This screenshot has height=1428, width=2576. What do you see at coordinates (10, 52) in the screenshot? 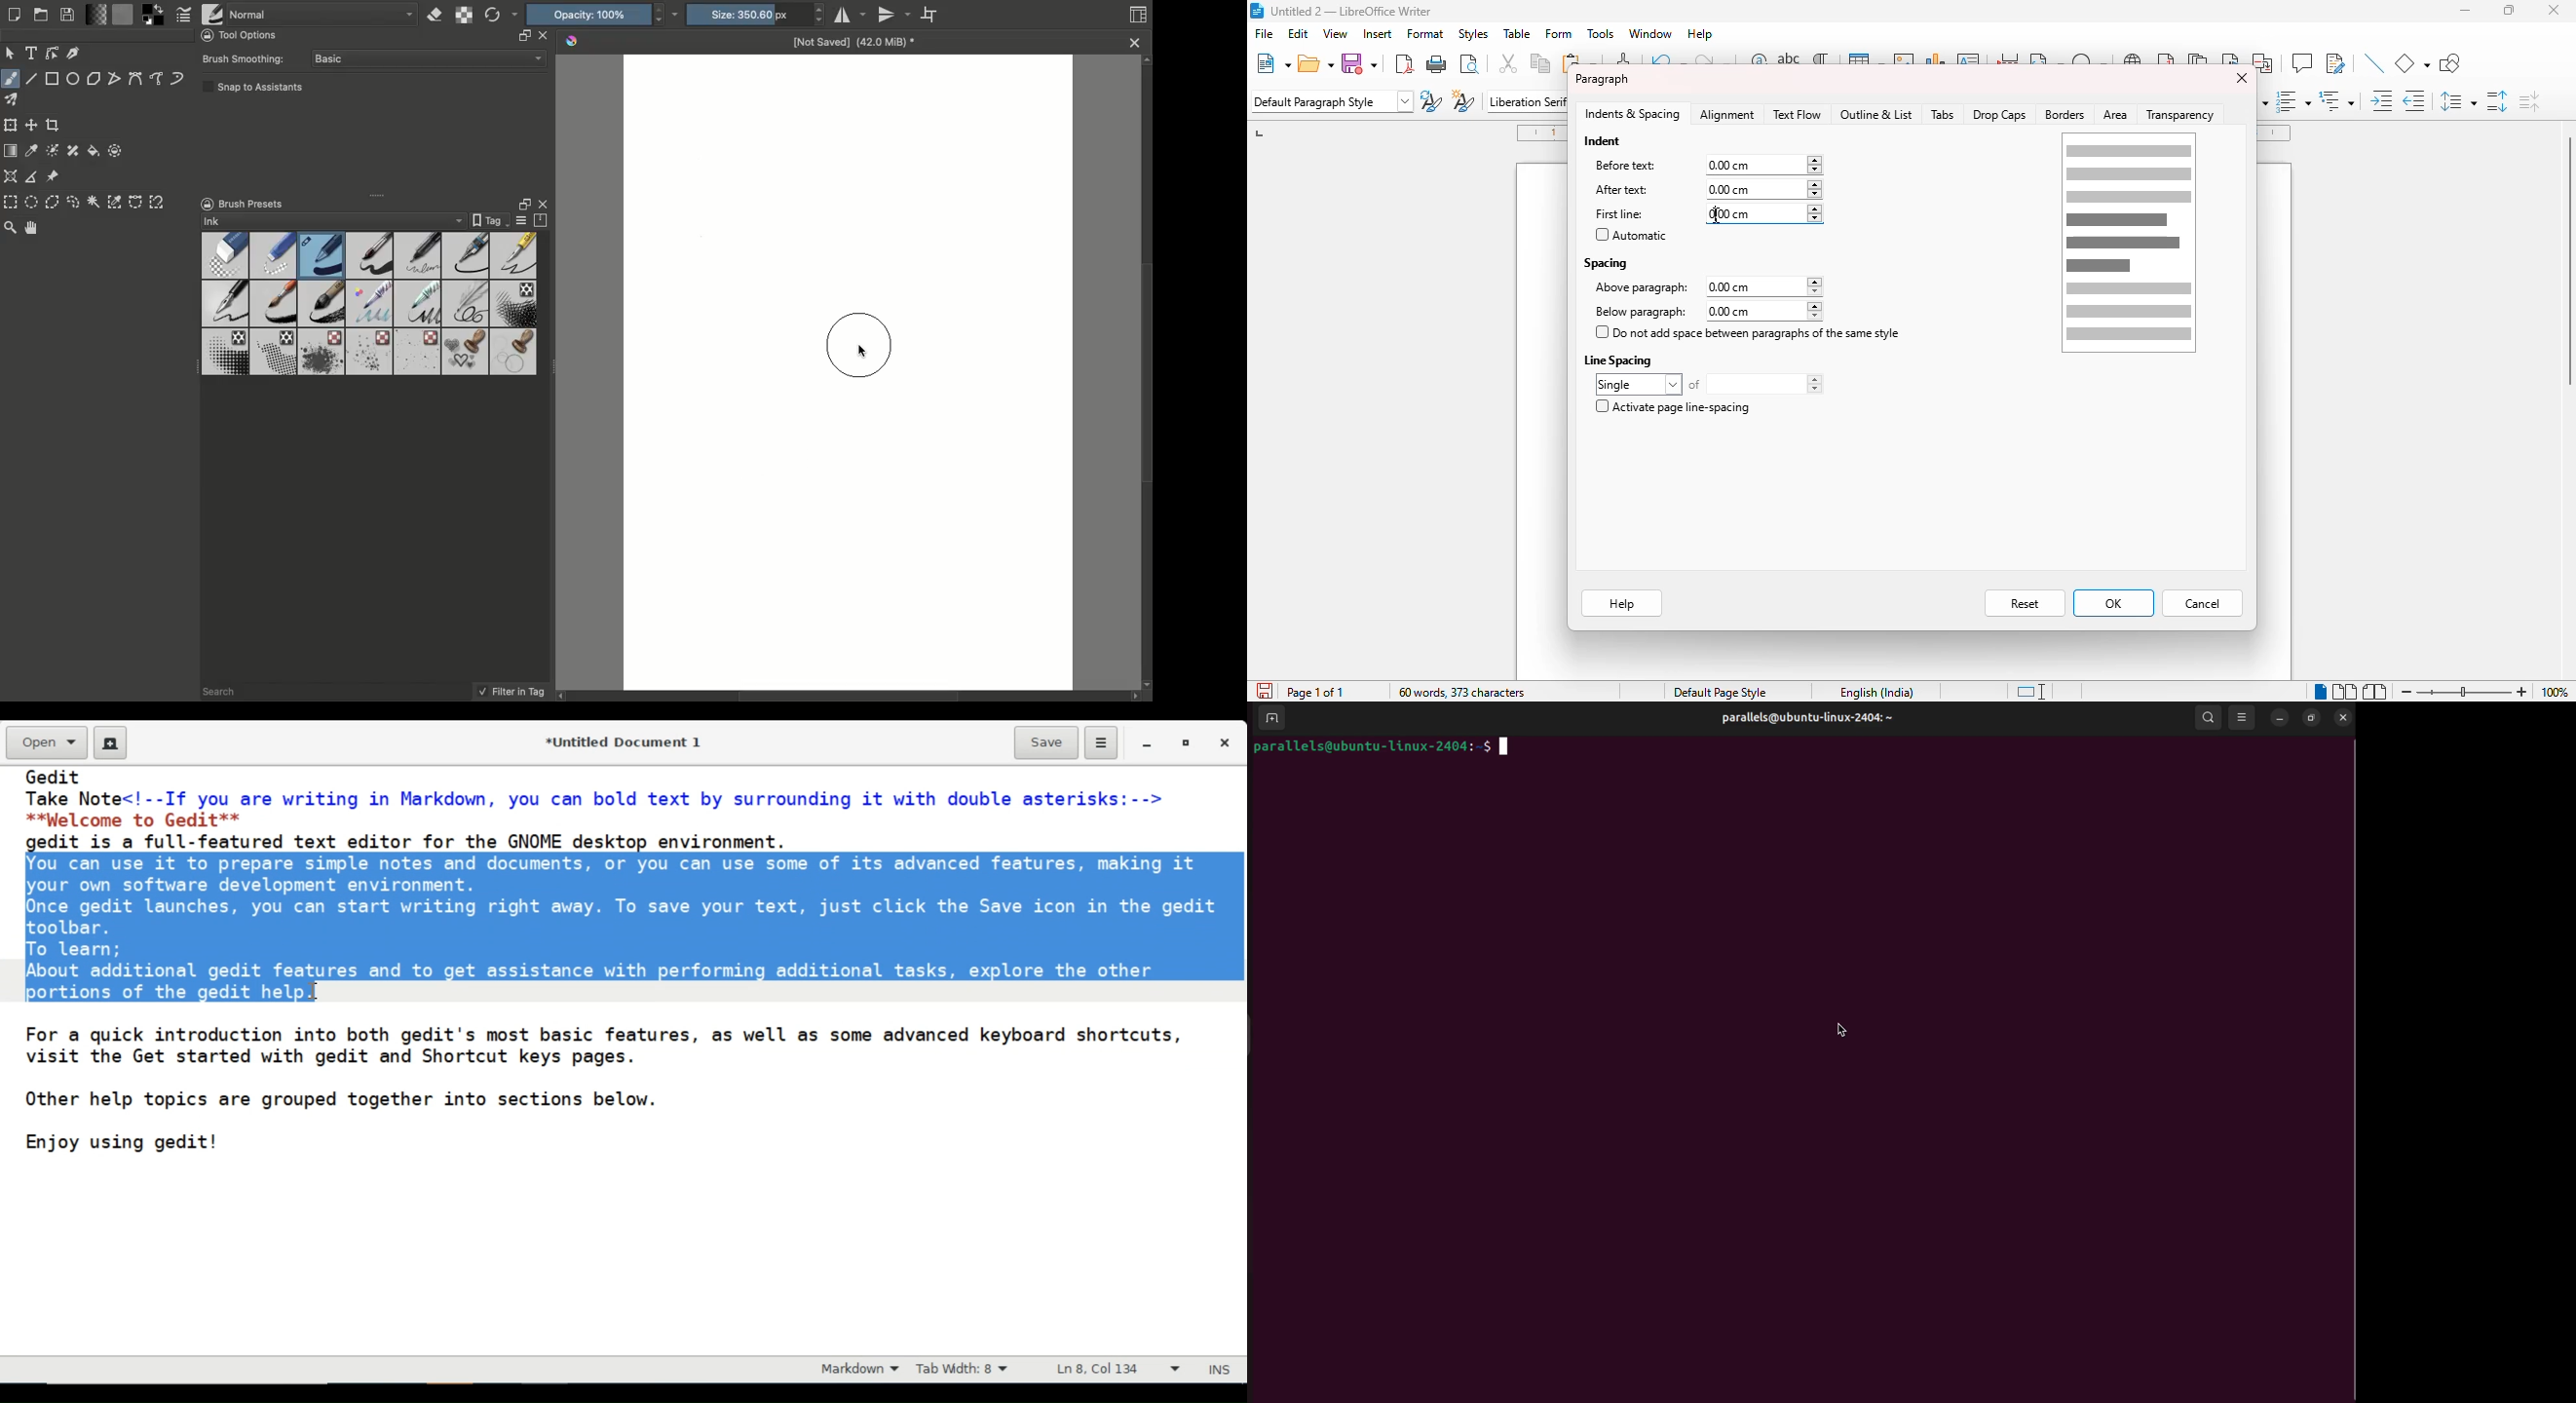
I see `Move` at bounding box center [10, 52].